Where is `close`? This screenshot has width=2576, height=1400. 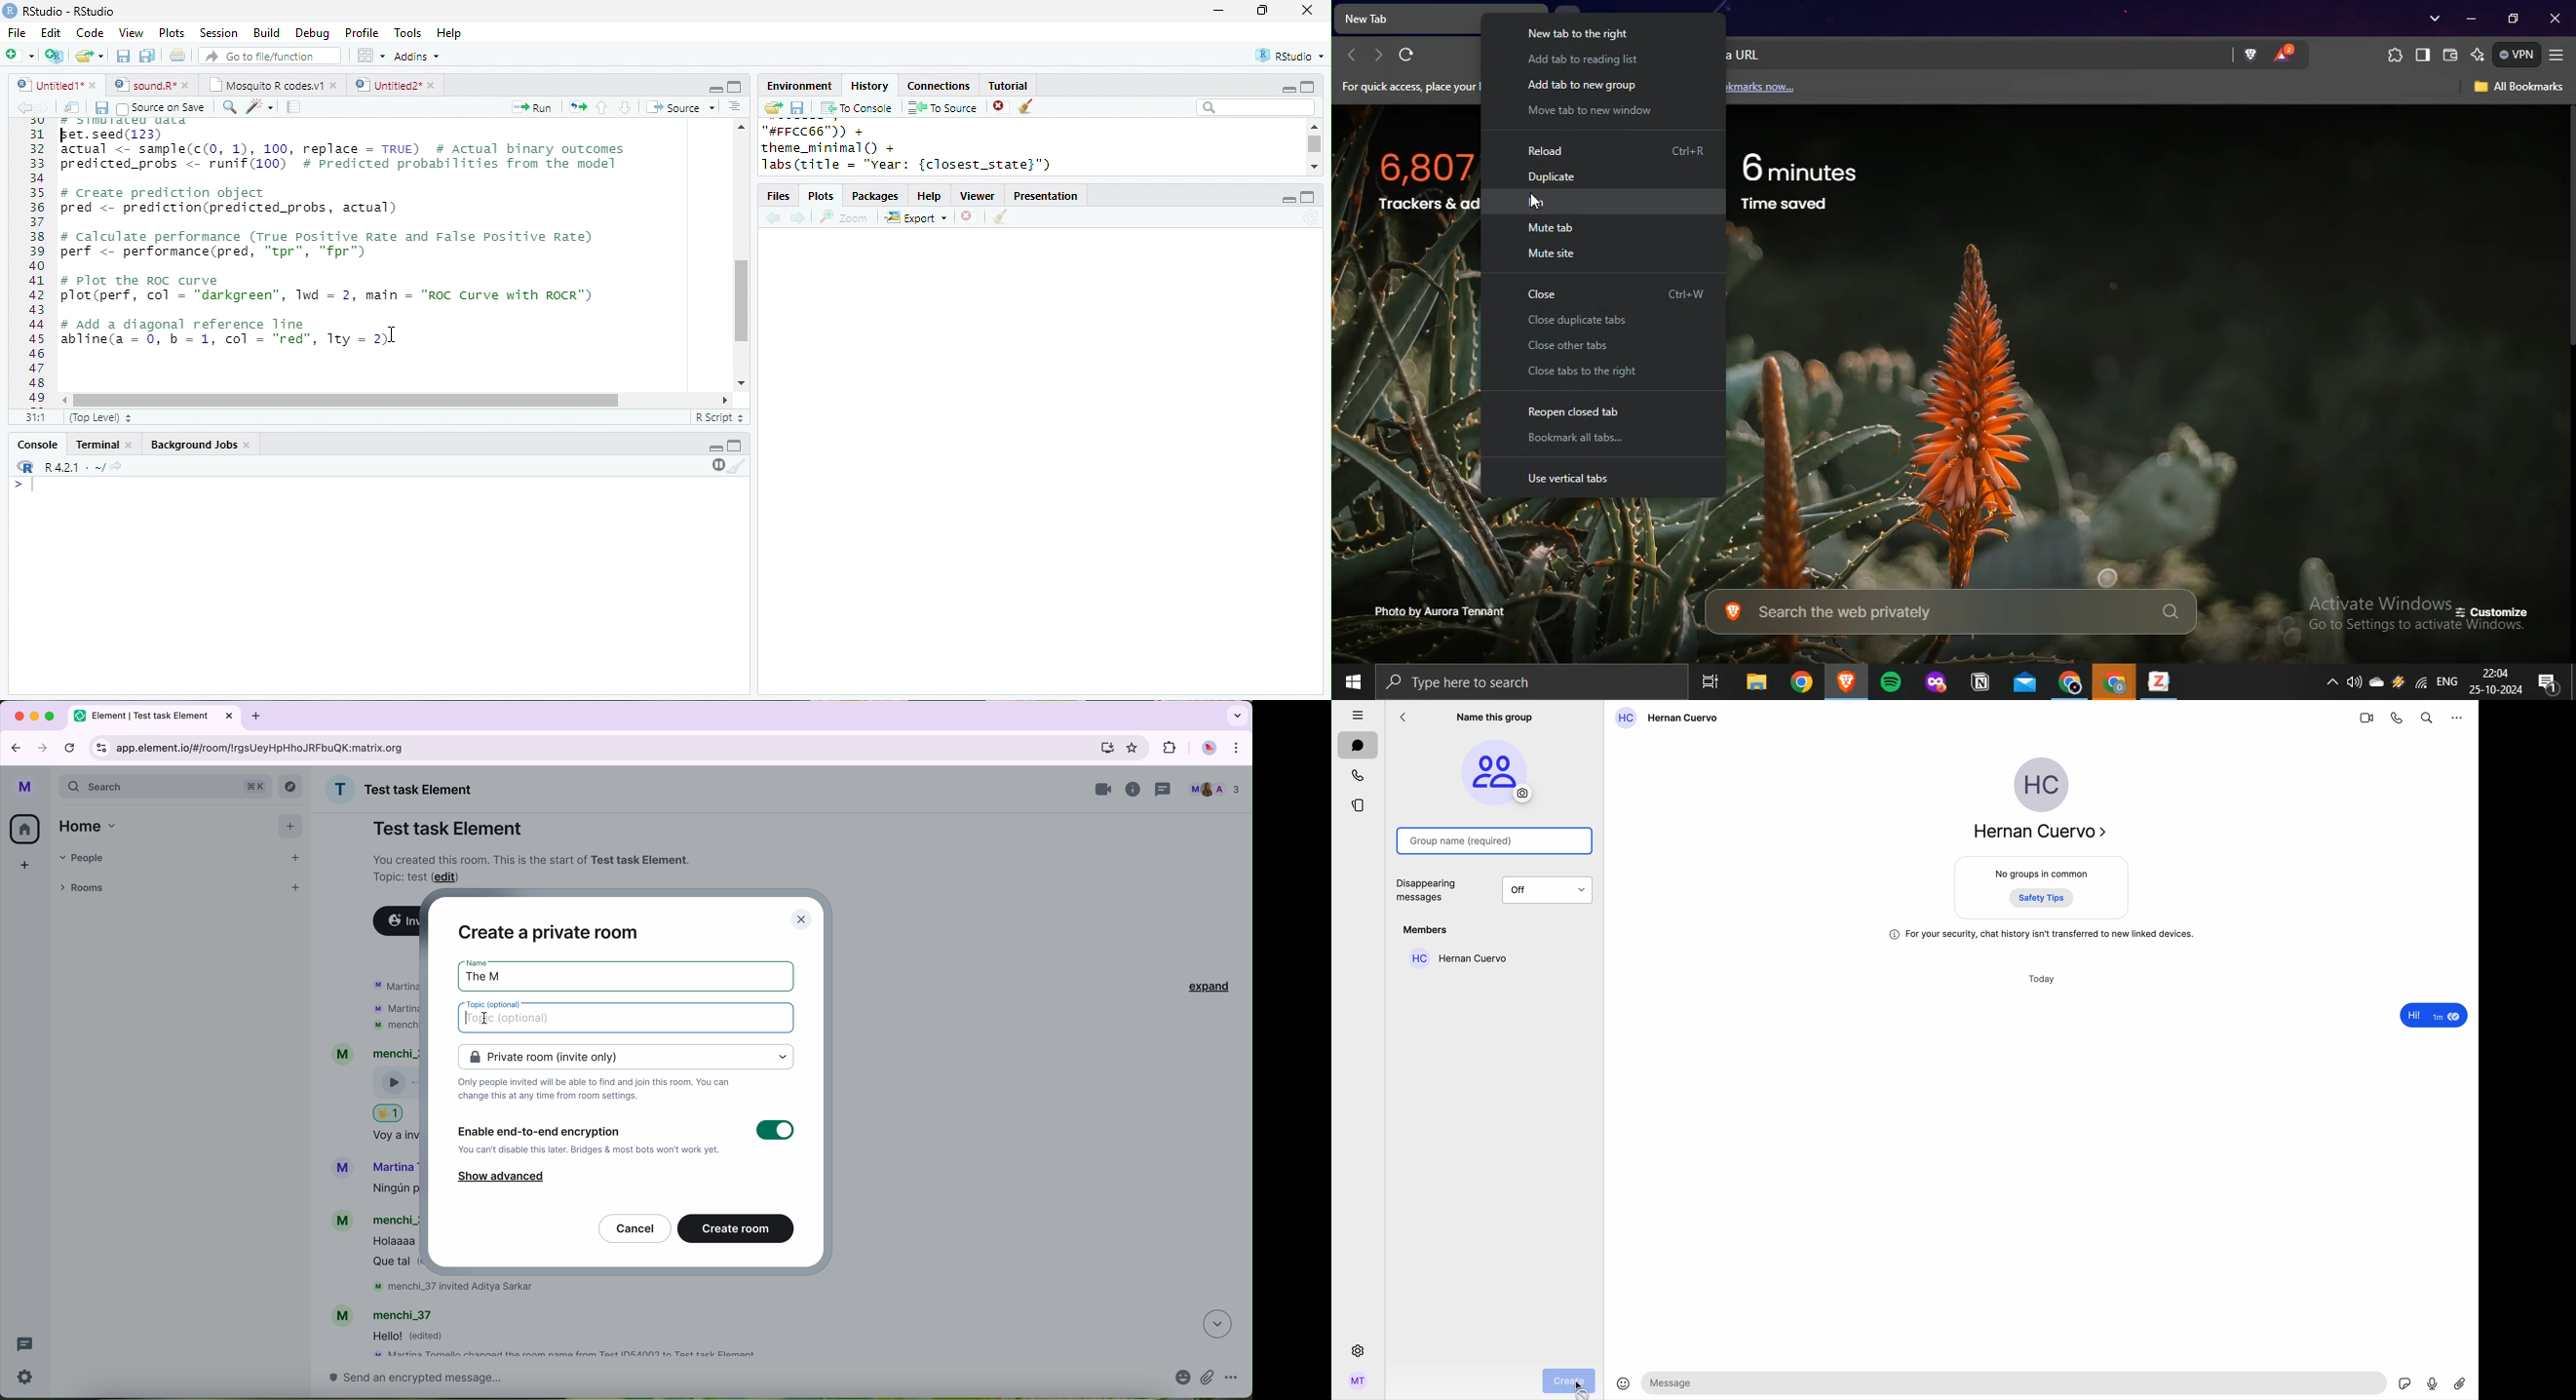
close is located at coordinates (1308, 10).